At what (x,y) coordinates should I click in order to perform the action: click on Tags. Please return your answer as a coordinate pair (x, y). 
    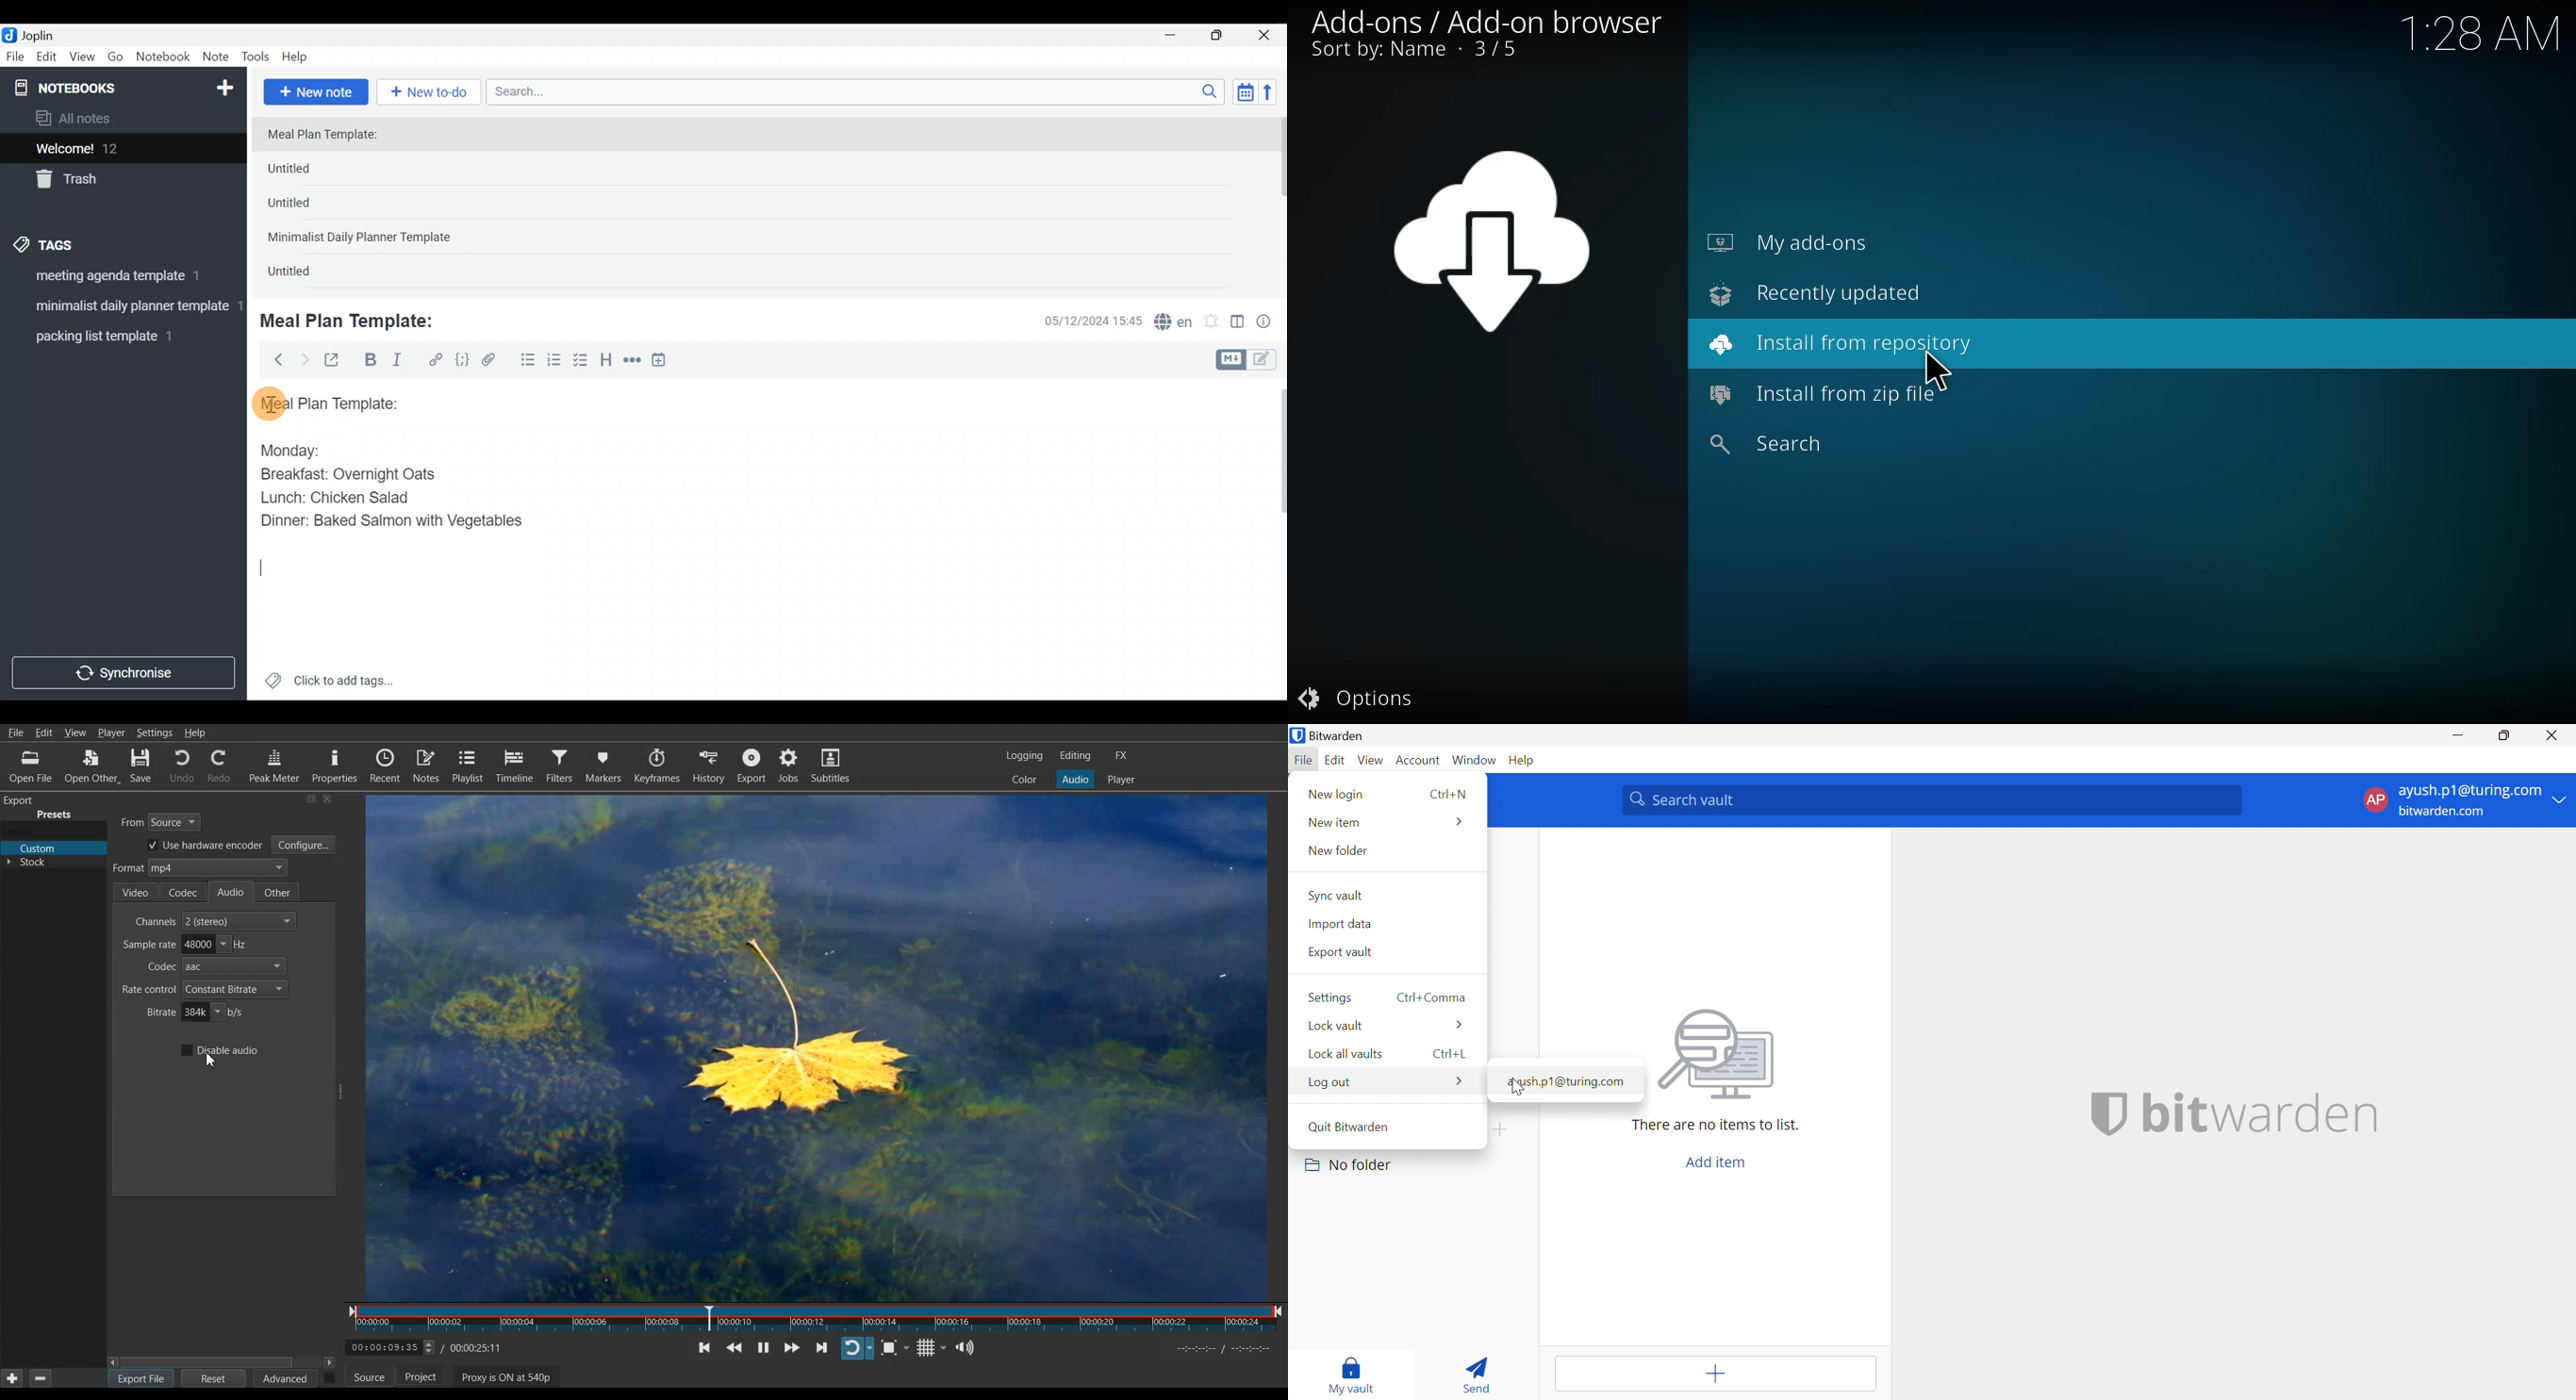
    Looking at the image, I should click on (75, 243).